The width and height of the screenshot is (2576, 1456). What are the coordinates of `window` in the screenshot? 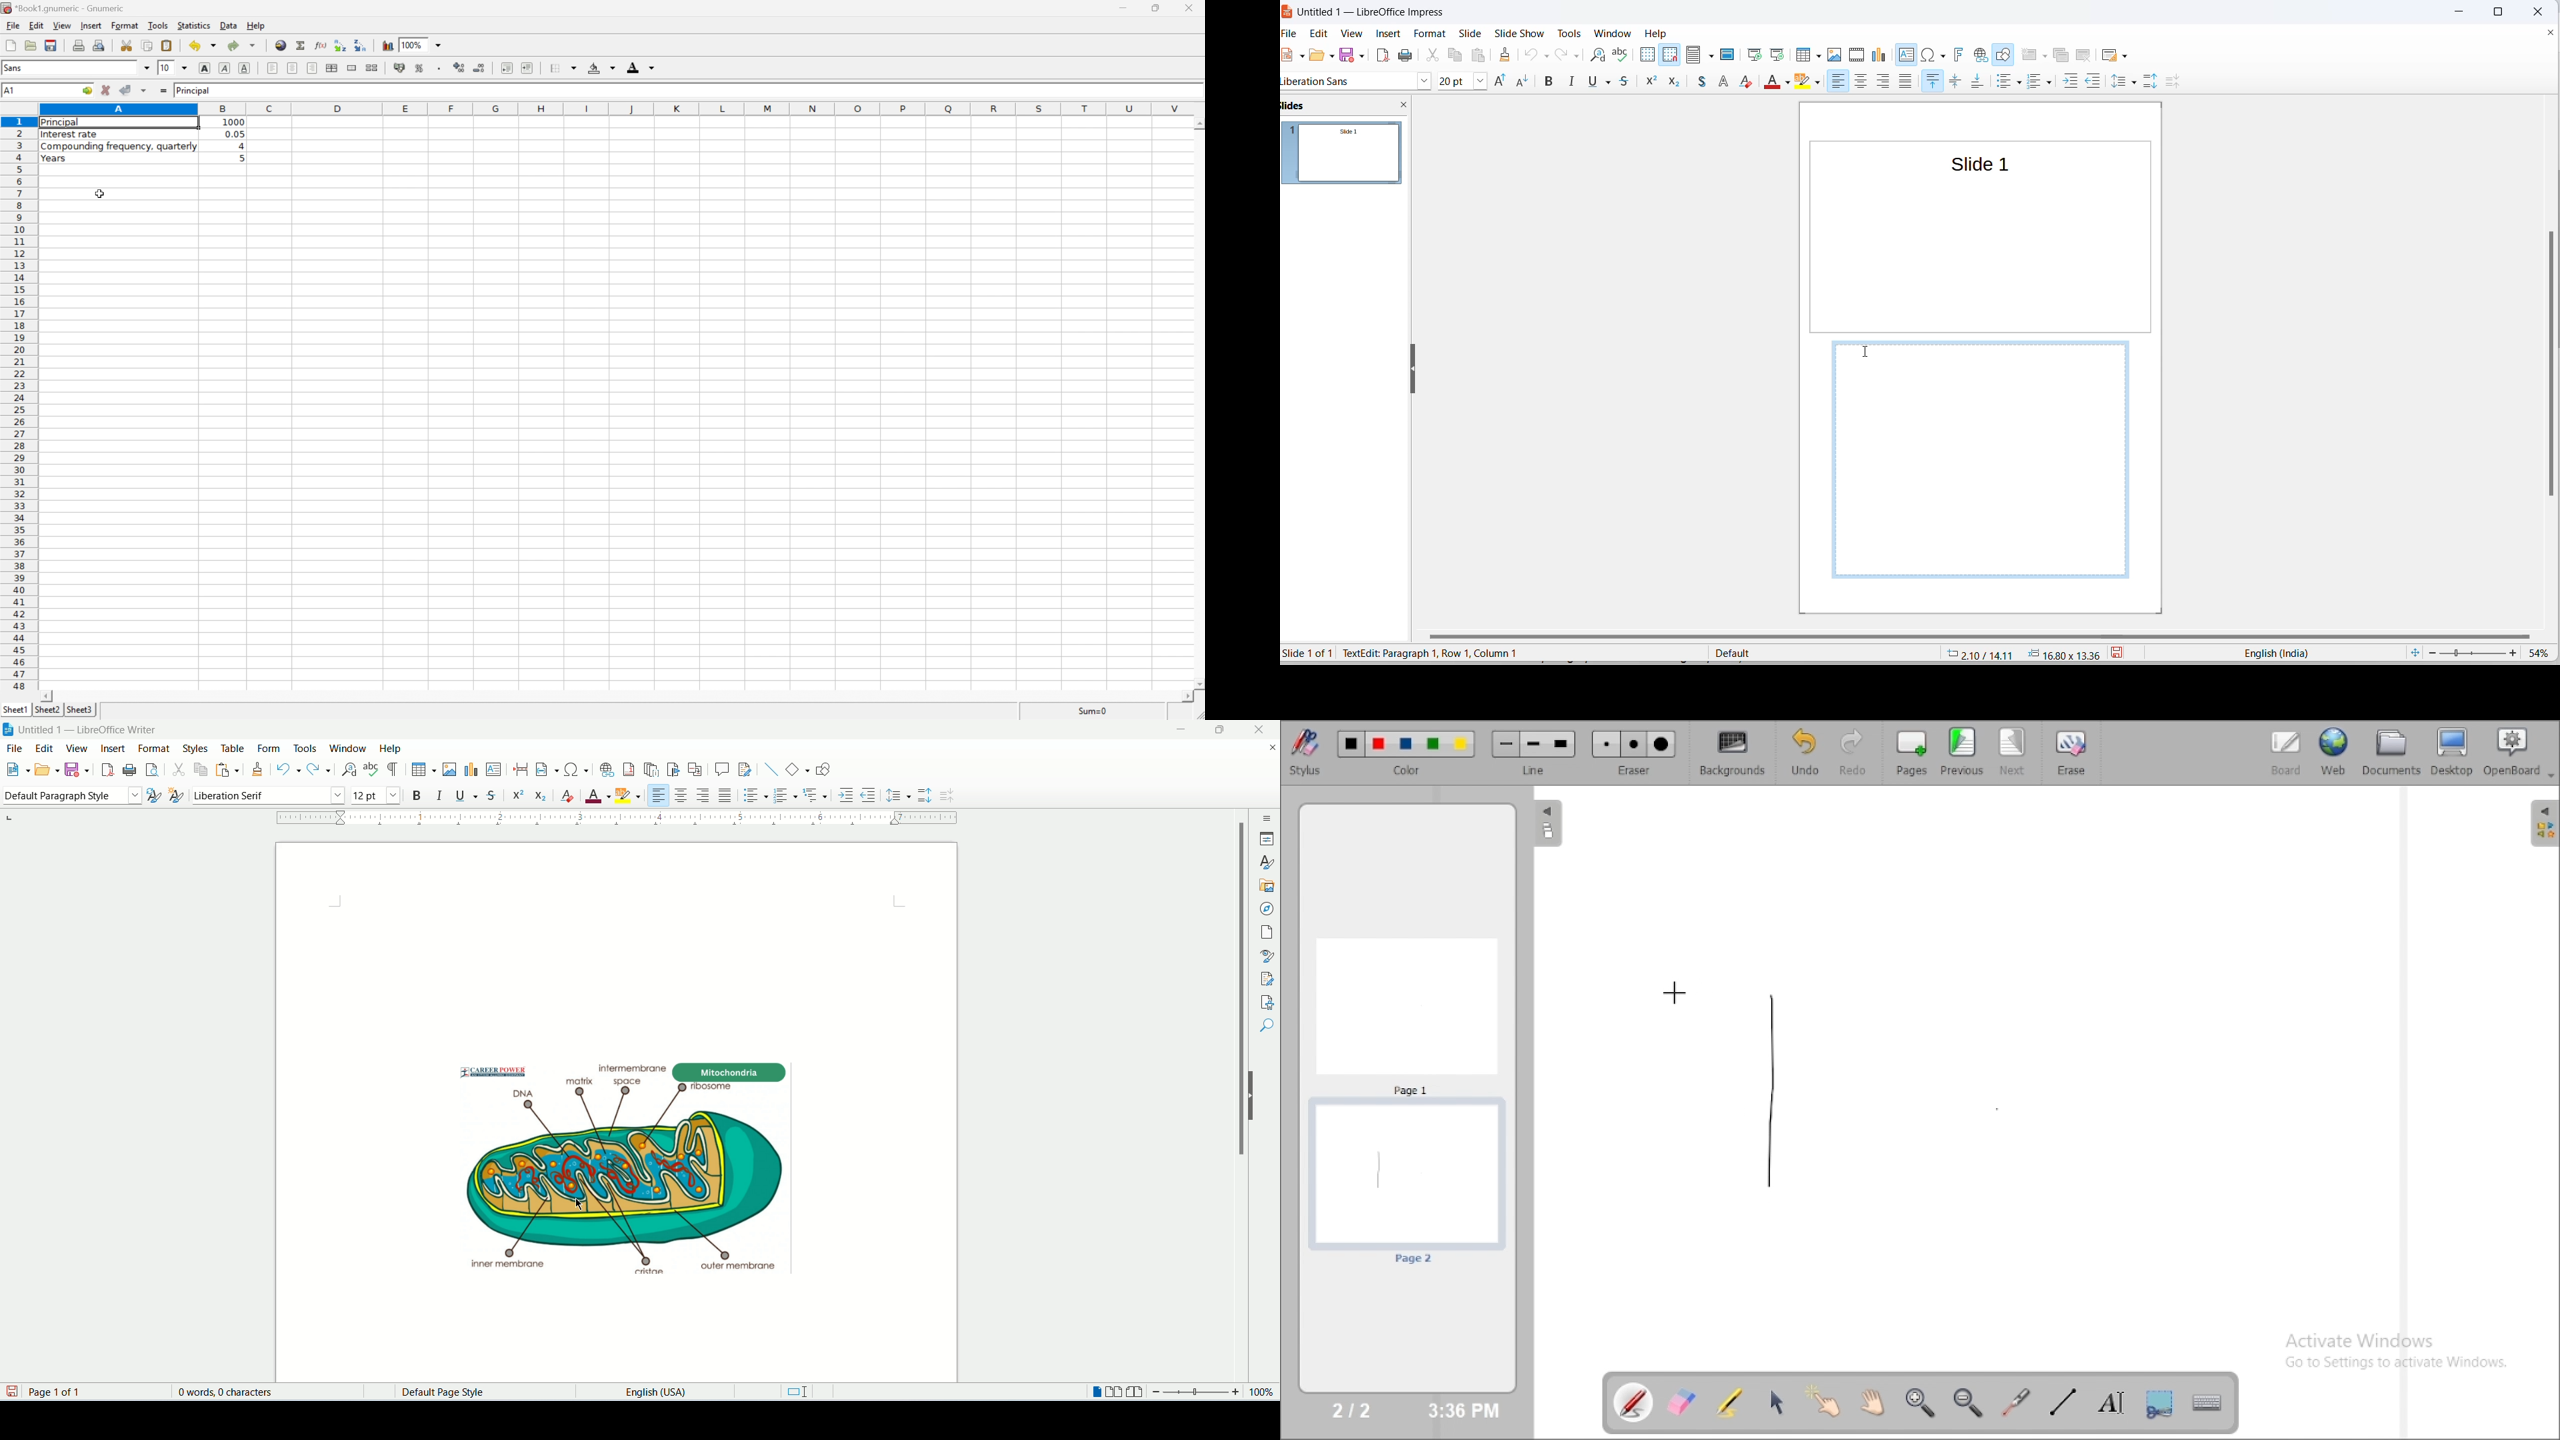 It's located at (1612, 32).